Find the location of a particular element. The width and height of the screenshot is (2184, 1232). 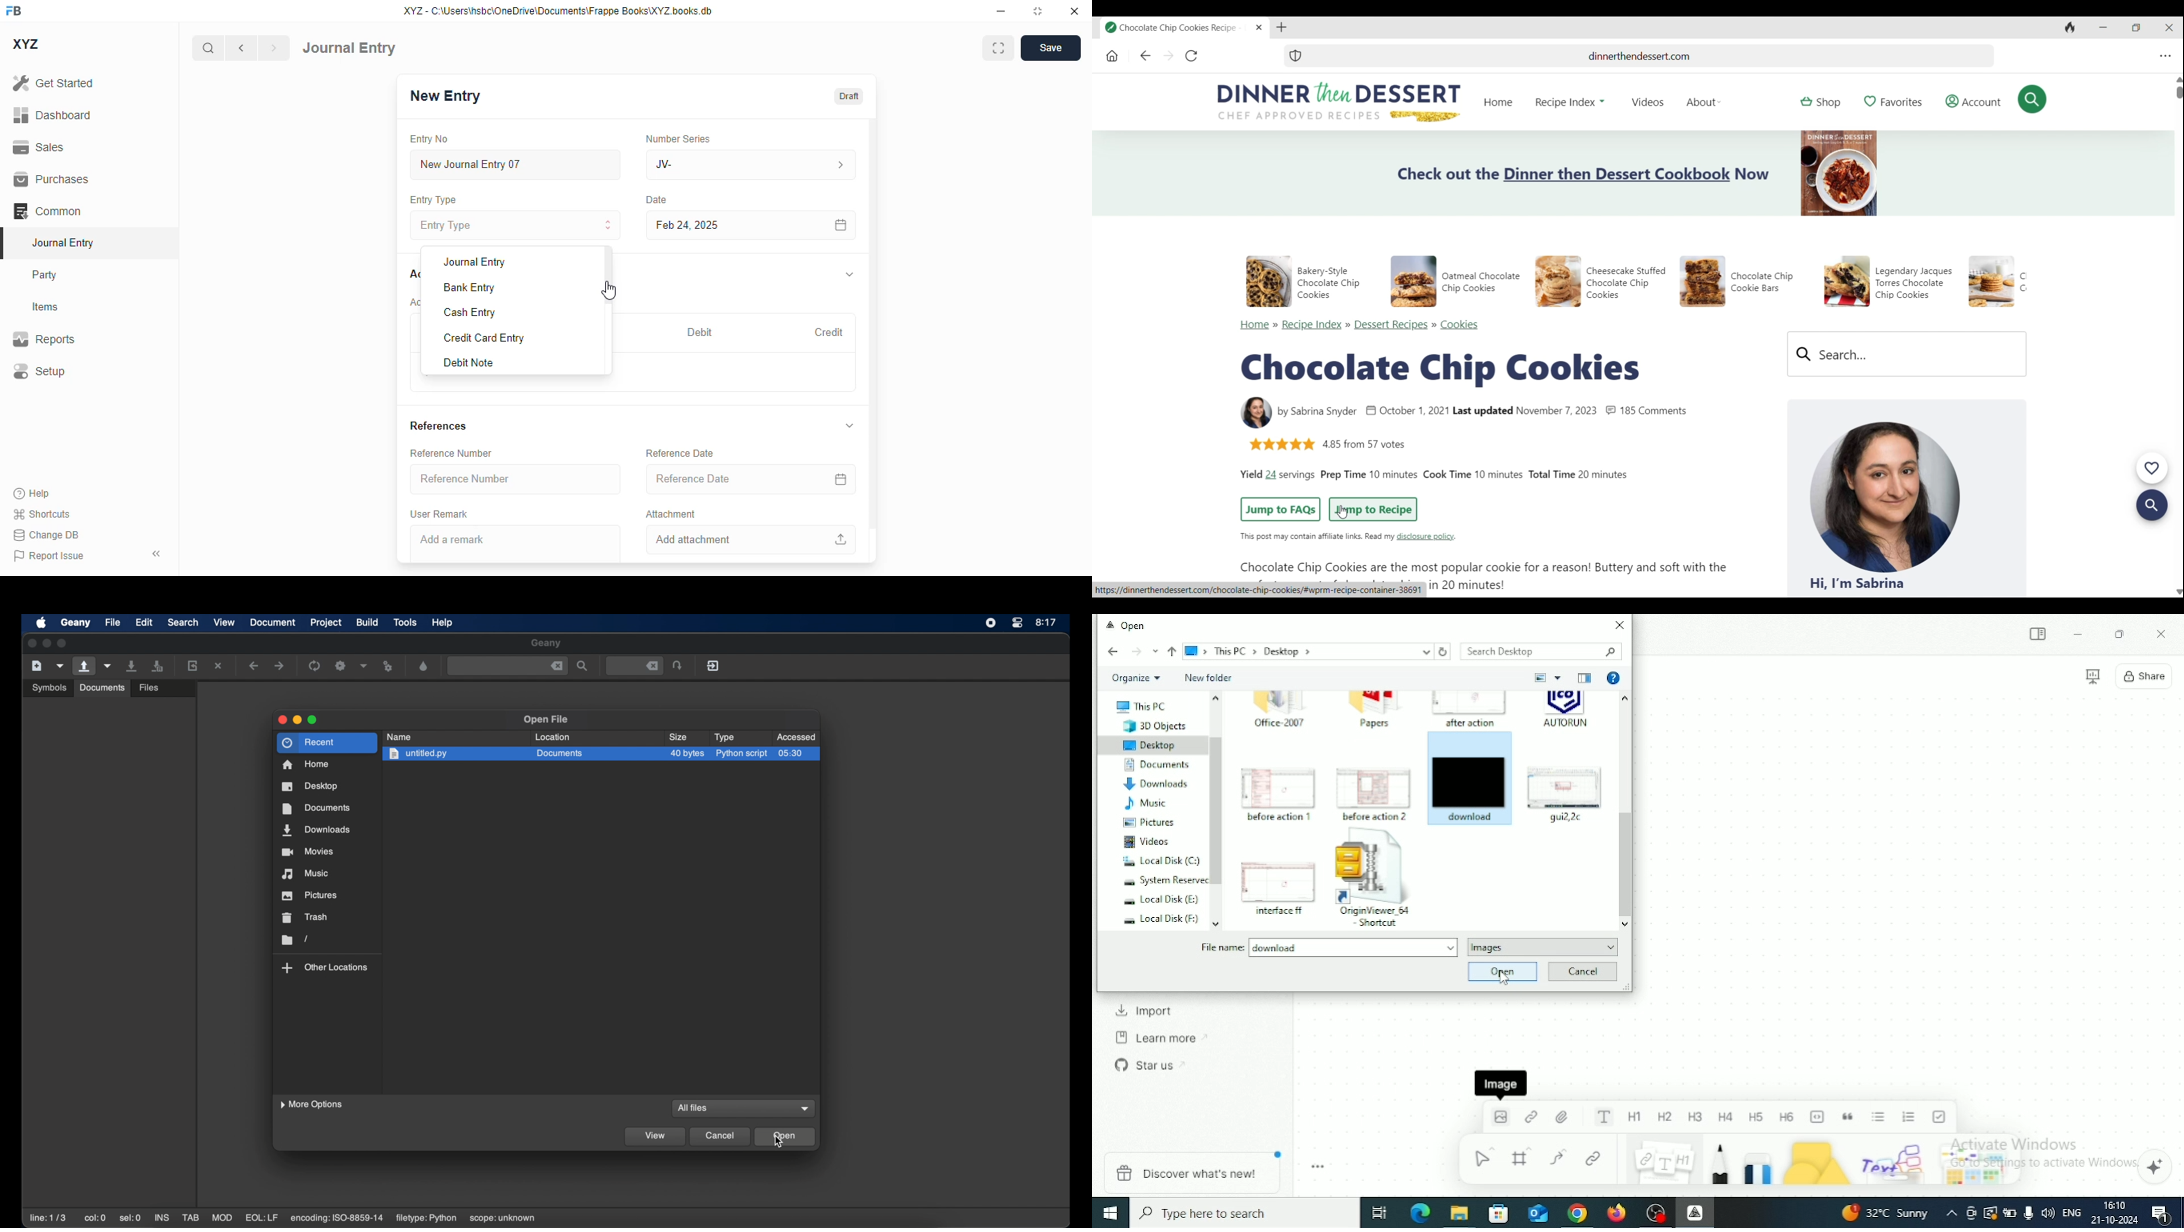

scroll bar is located at coordinates (609, 311).